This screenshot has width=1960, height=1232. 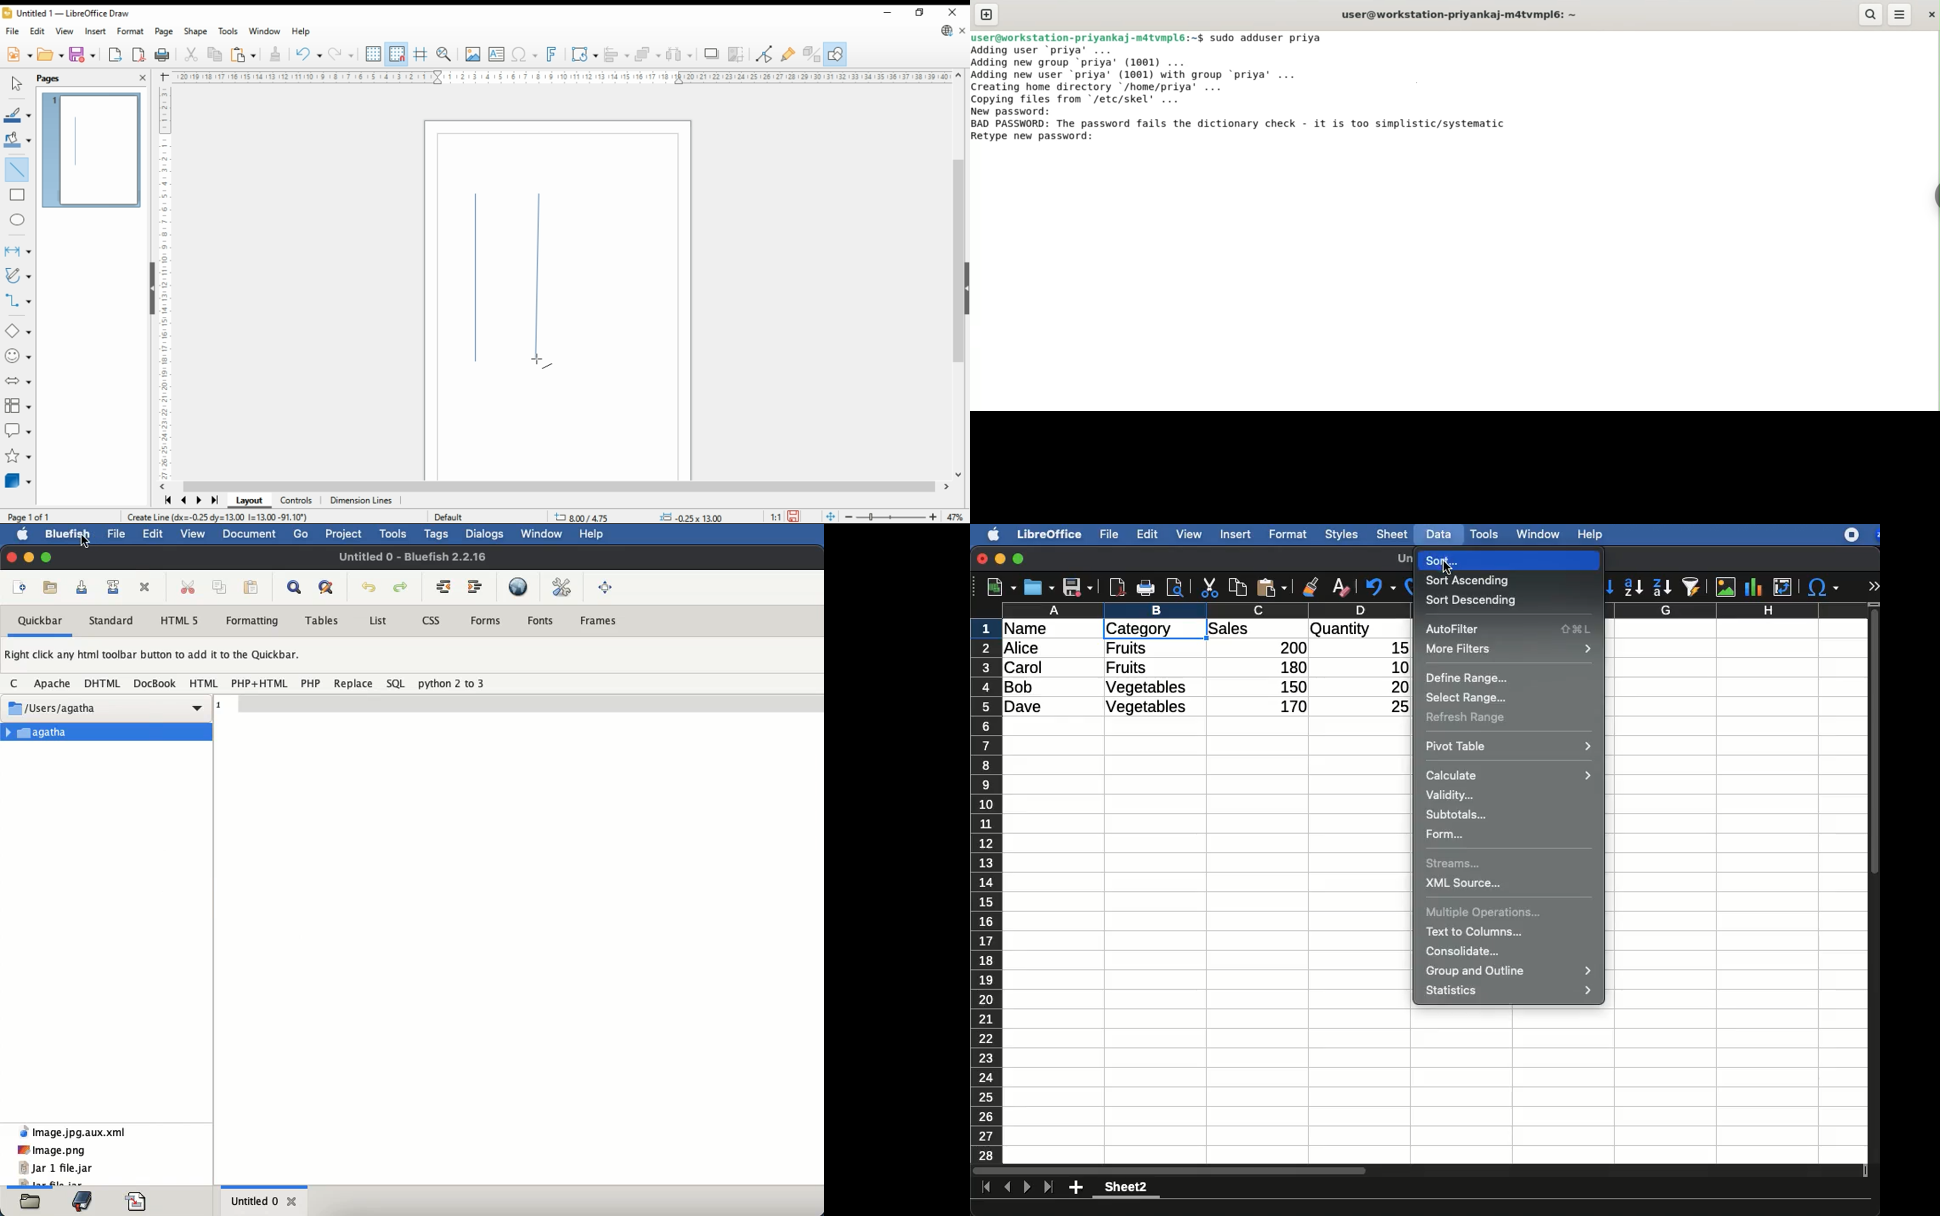 What do you see at coordinates (228, 30) in the screenshot?
I see `tools` at bounding box center [228, 30].